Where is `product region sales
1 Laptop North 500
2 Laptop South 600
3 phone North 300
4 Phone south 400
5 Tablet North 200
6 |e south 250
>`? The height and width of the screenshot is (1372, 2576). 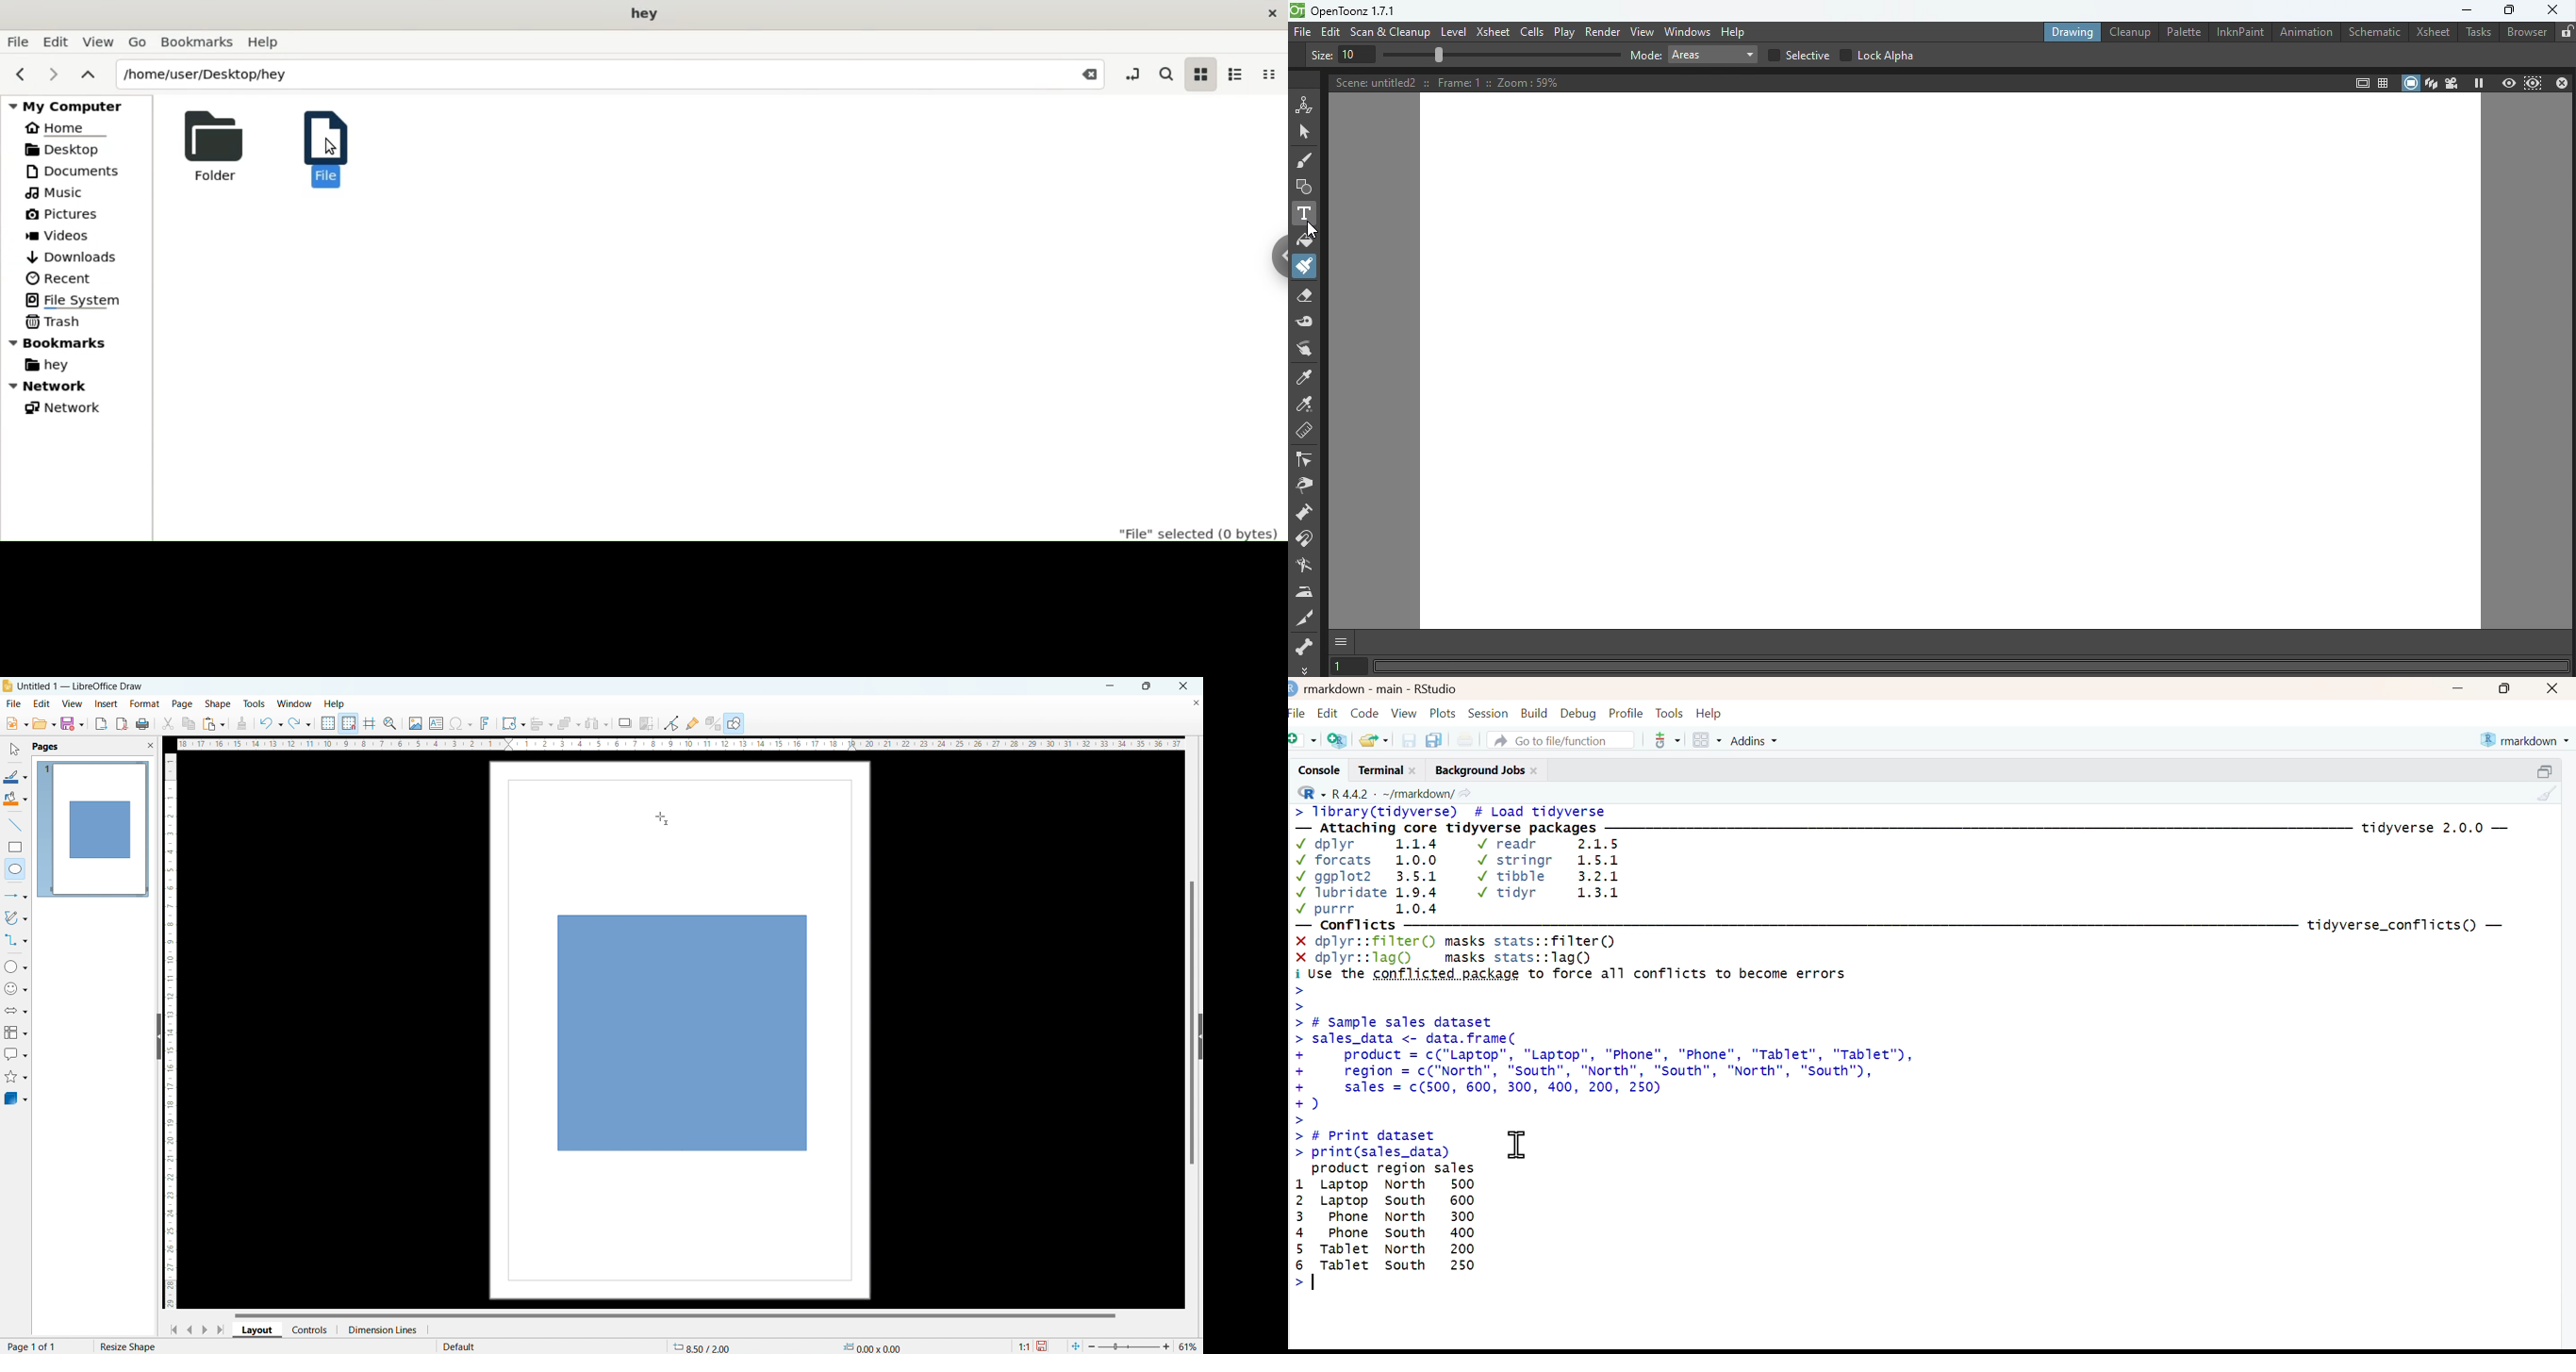 product region sales
1 Laptop North 500
2 Laptop South 600
3 phone North 300
4 Phone south 400
5 Tablet North 200
6 |e south 250
> is located at coordinates (1390, 1228).